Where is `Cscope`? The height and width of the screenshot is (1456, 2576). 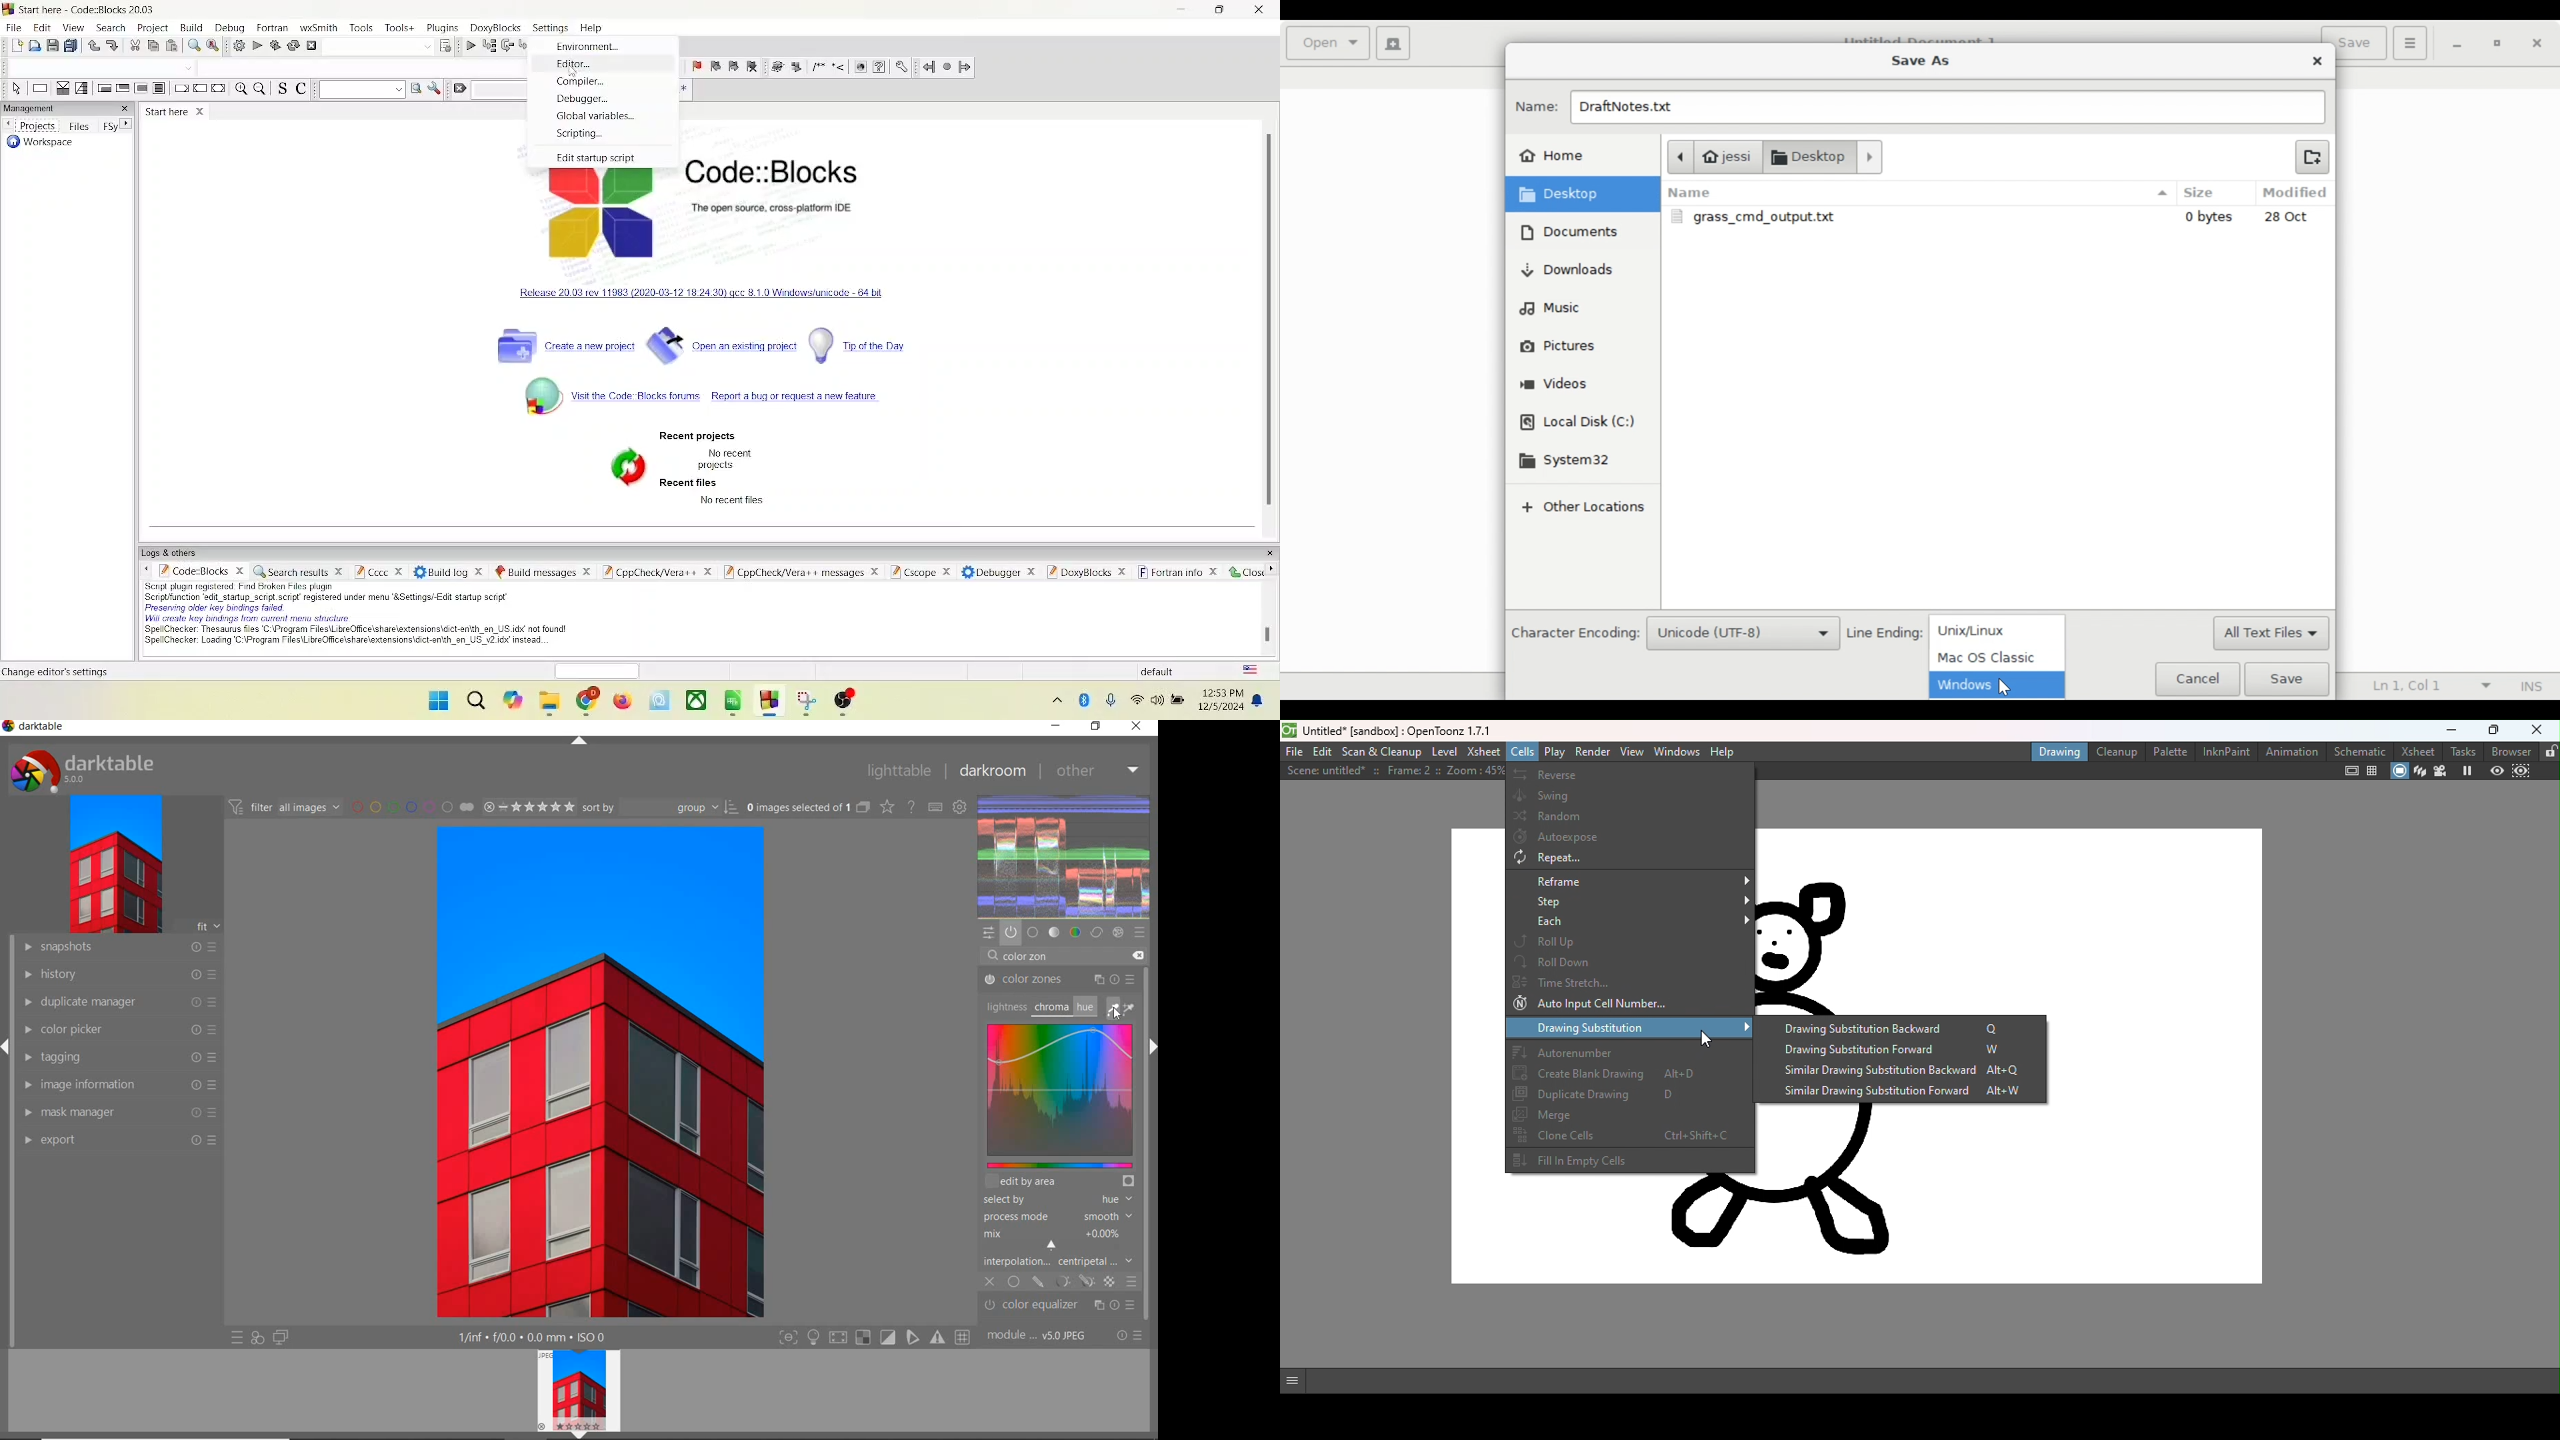
Cscope is located at coordinates (920, 571).